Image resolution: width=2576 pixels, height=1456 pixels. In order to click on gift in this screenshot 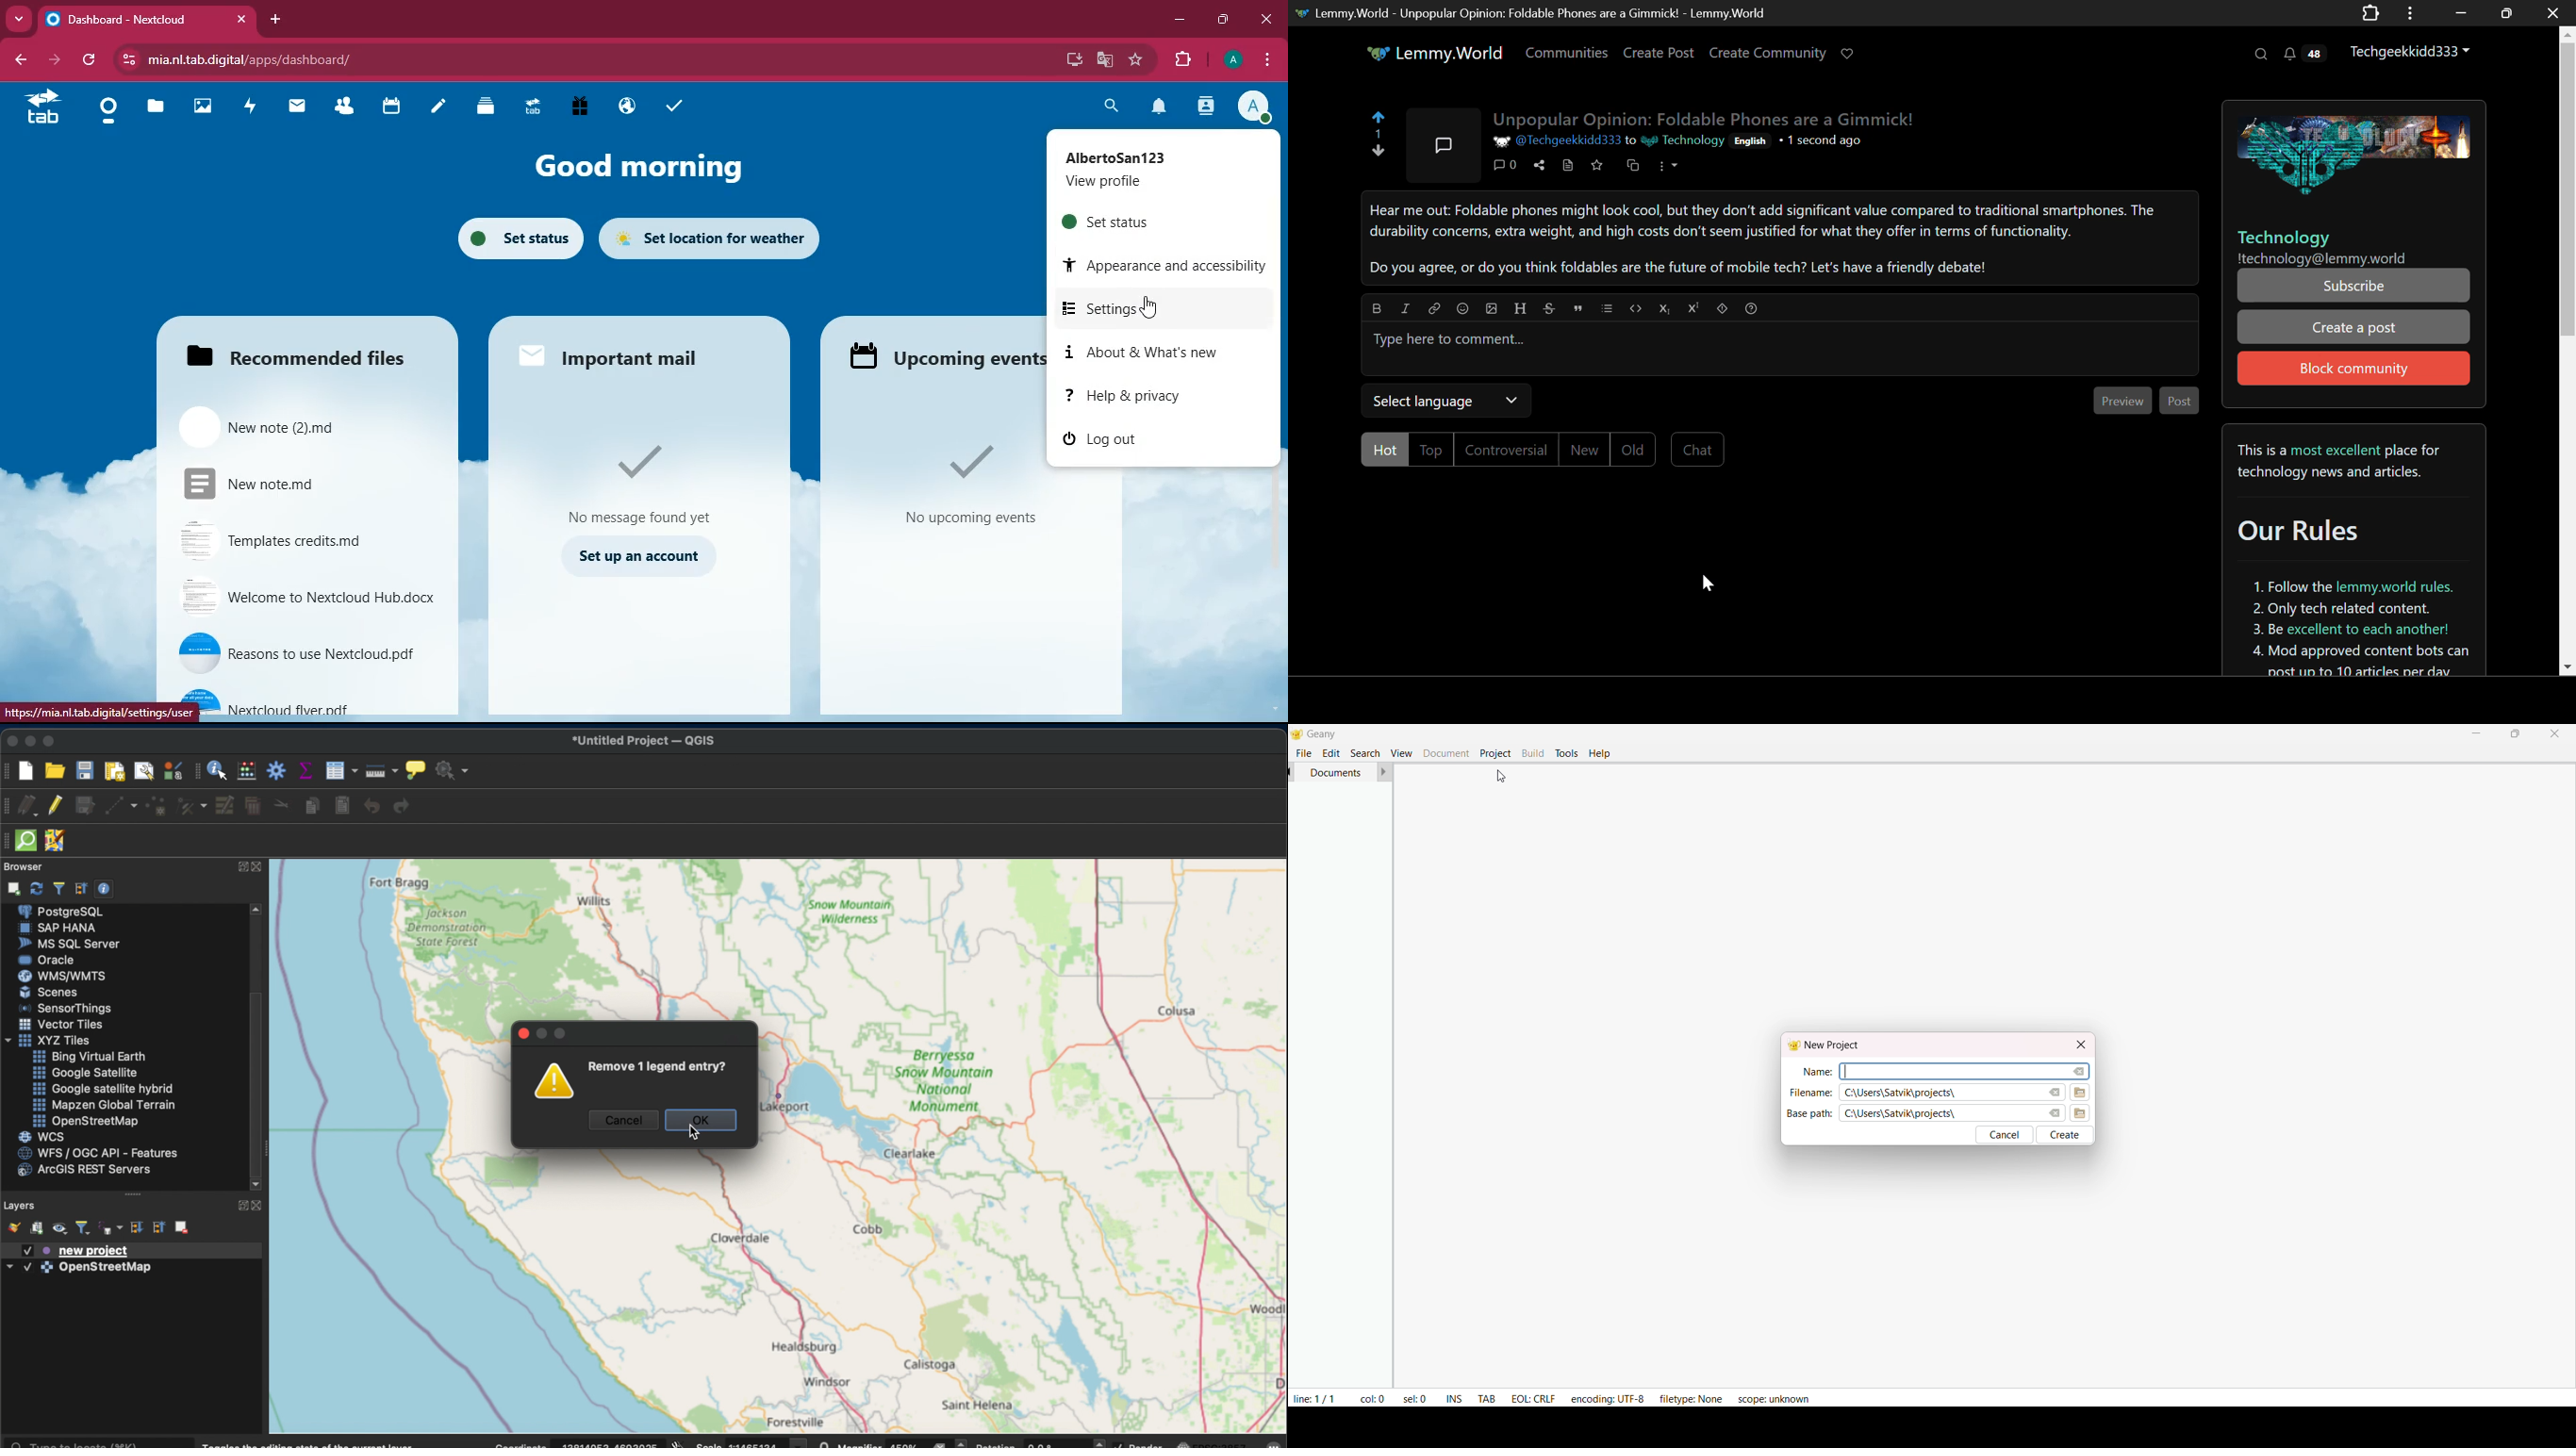, I will do `click(581, 108)`.